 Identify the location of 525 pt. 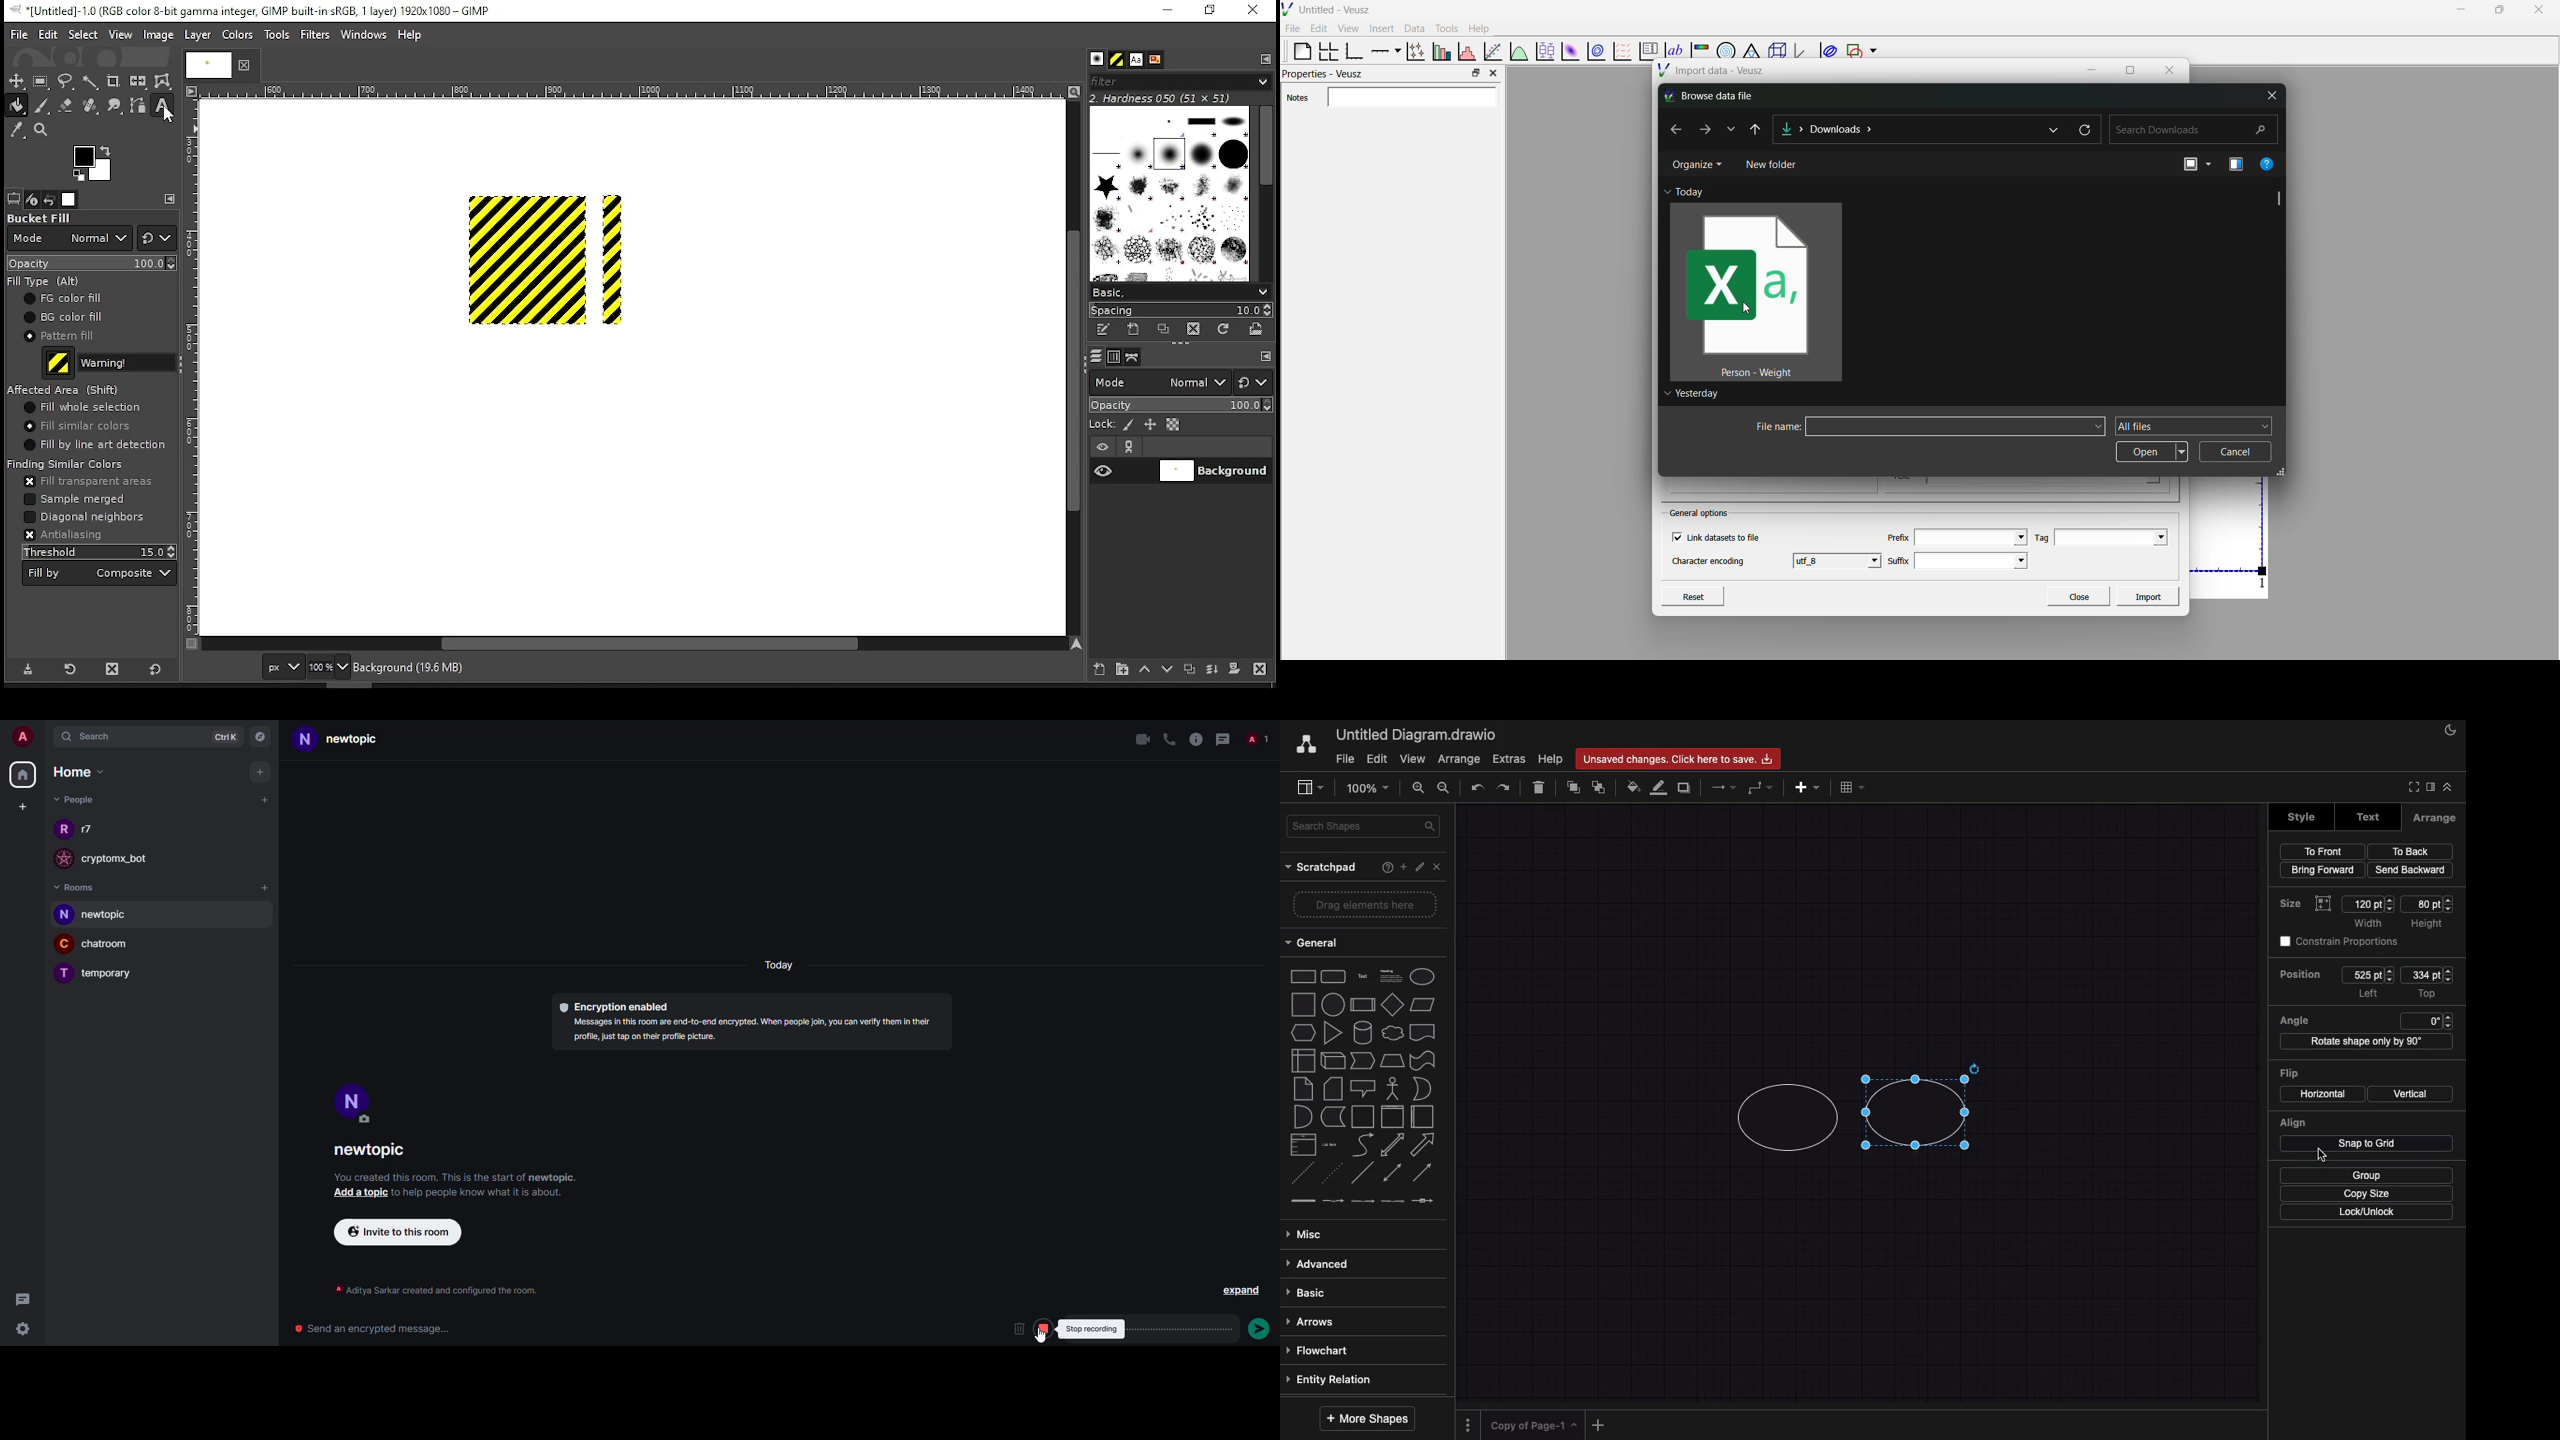
(2368, 975).